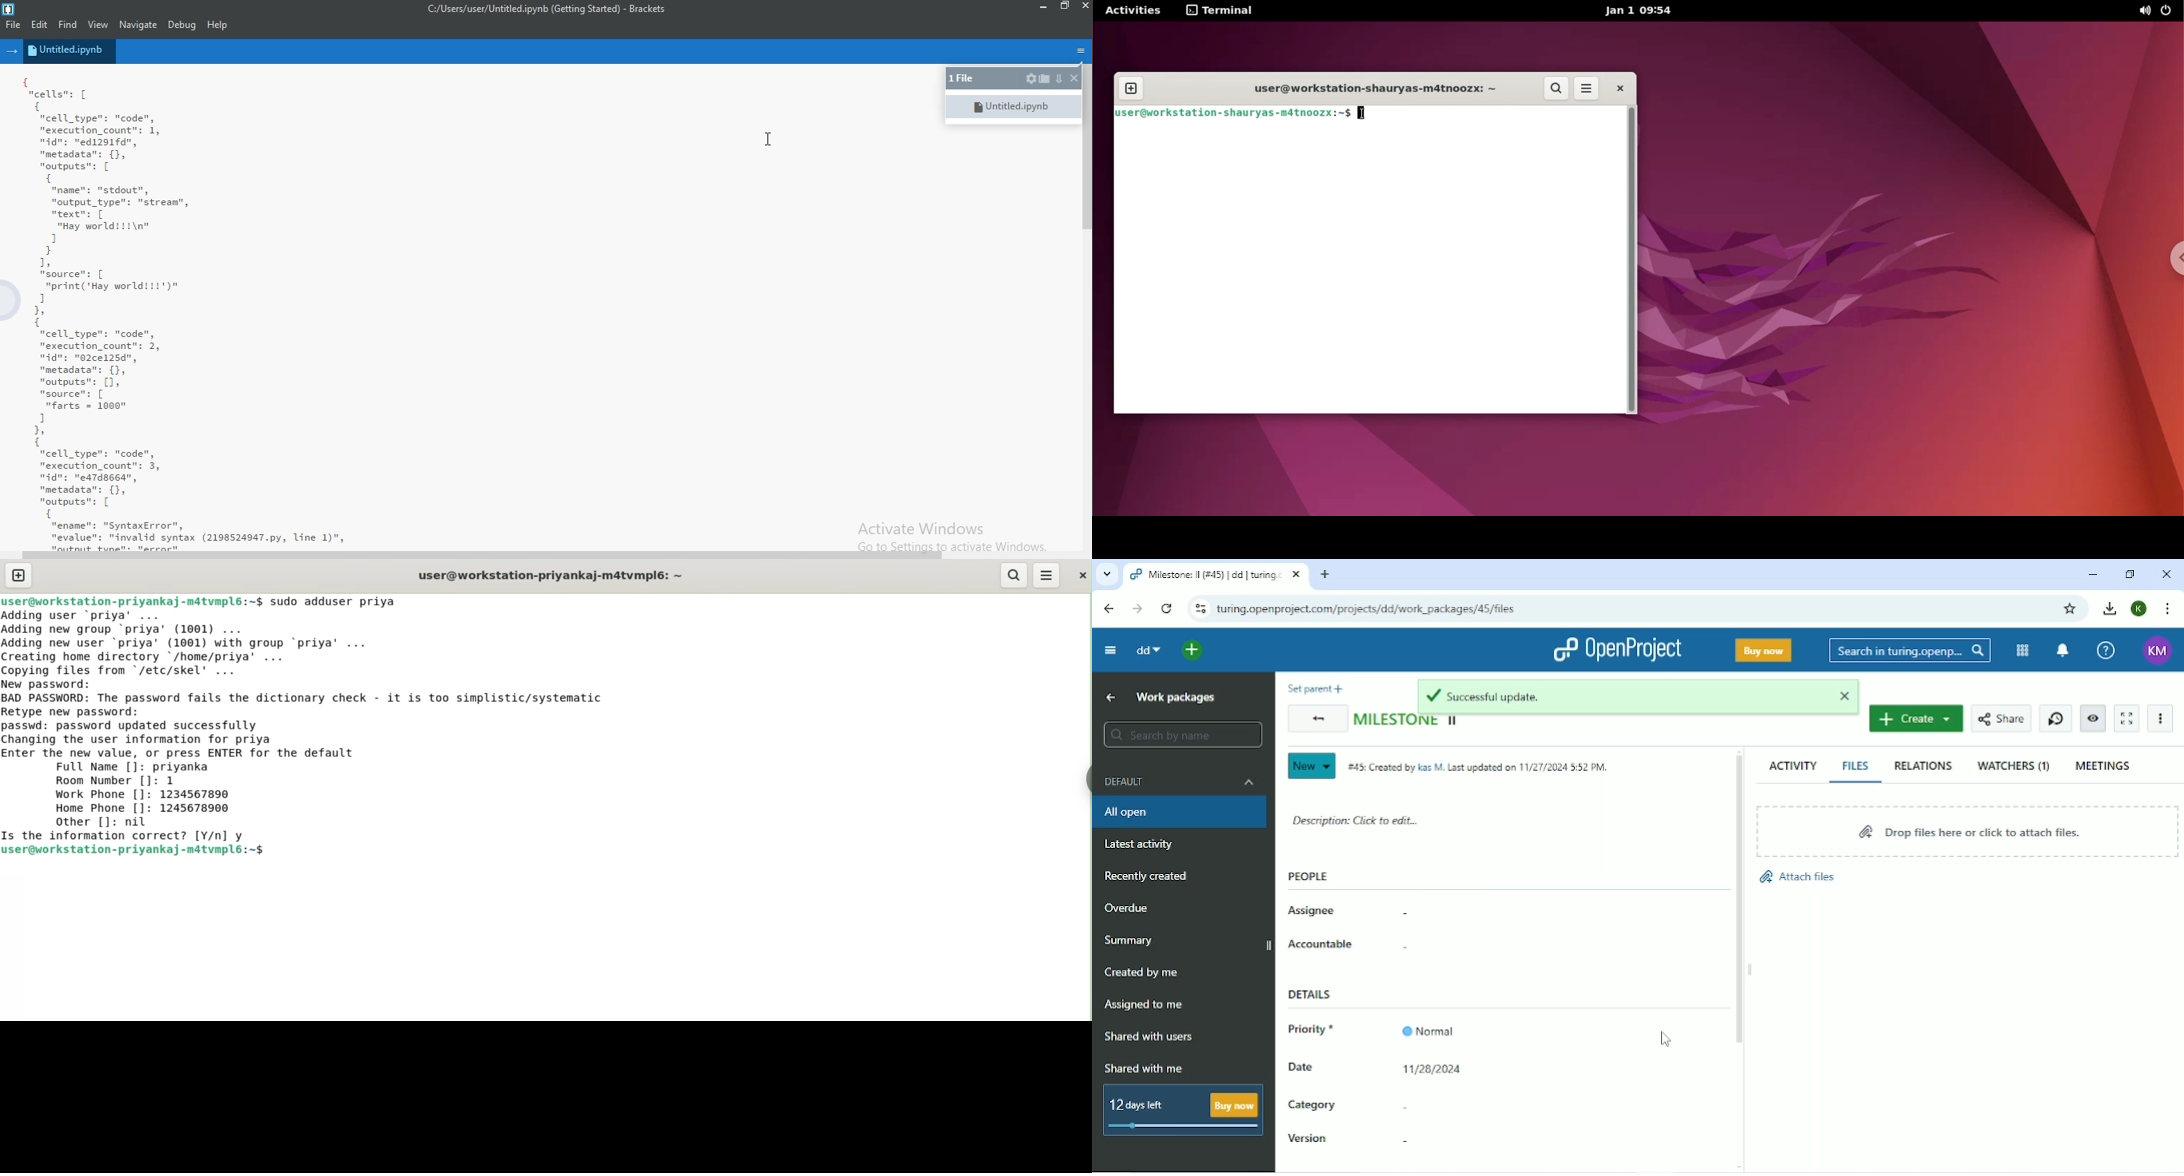  What do you see at coordinates (42, 25) in the screenshot?
I see `Edit` at bounding box center [42, 25].